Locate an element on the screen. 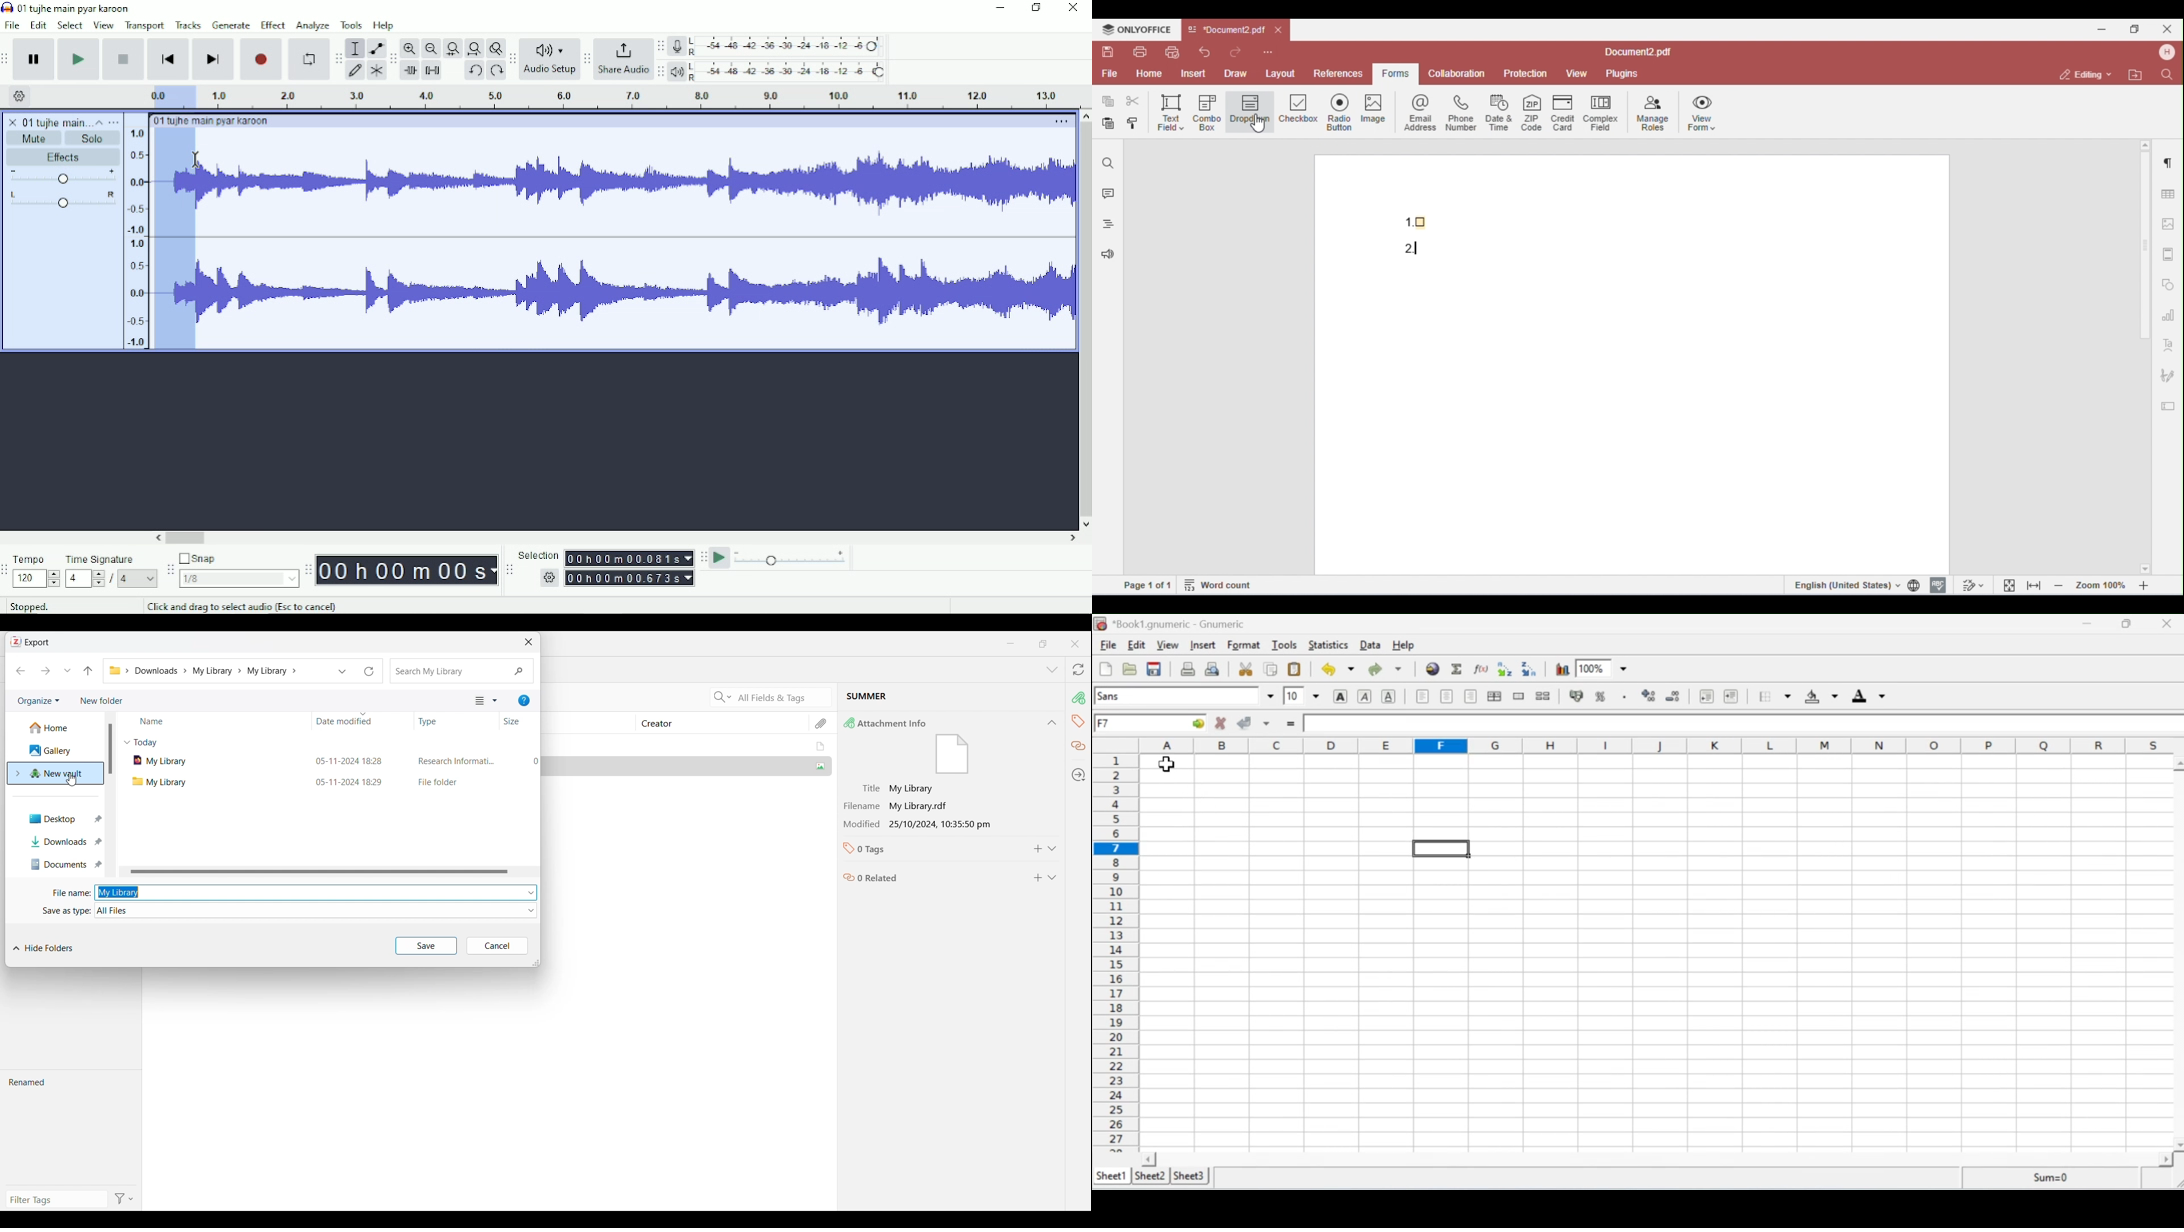  Attachment Info is located at coordinates (937, 746).